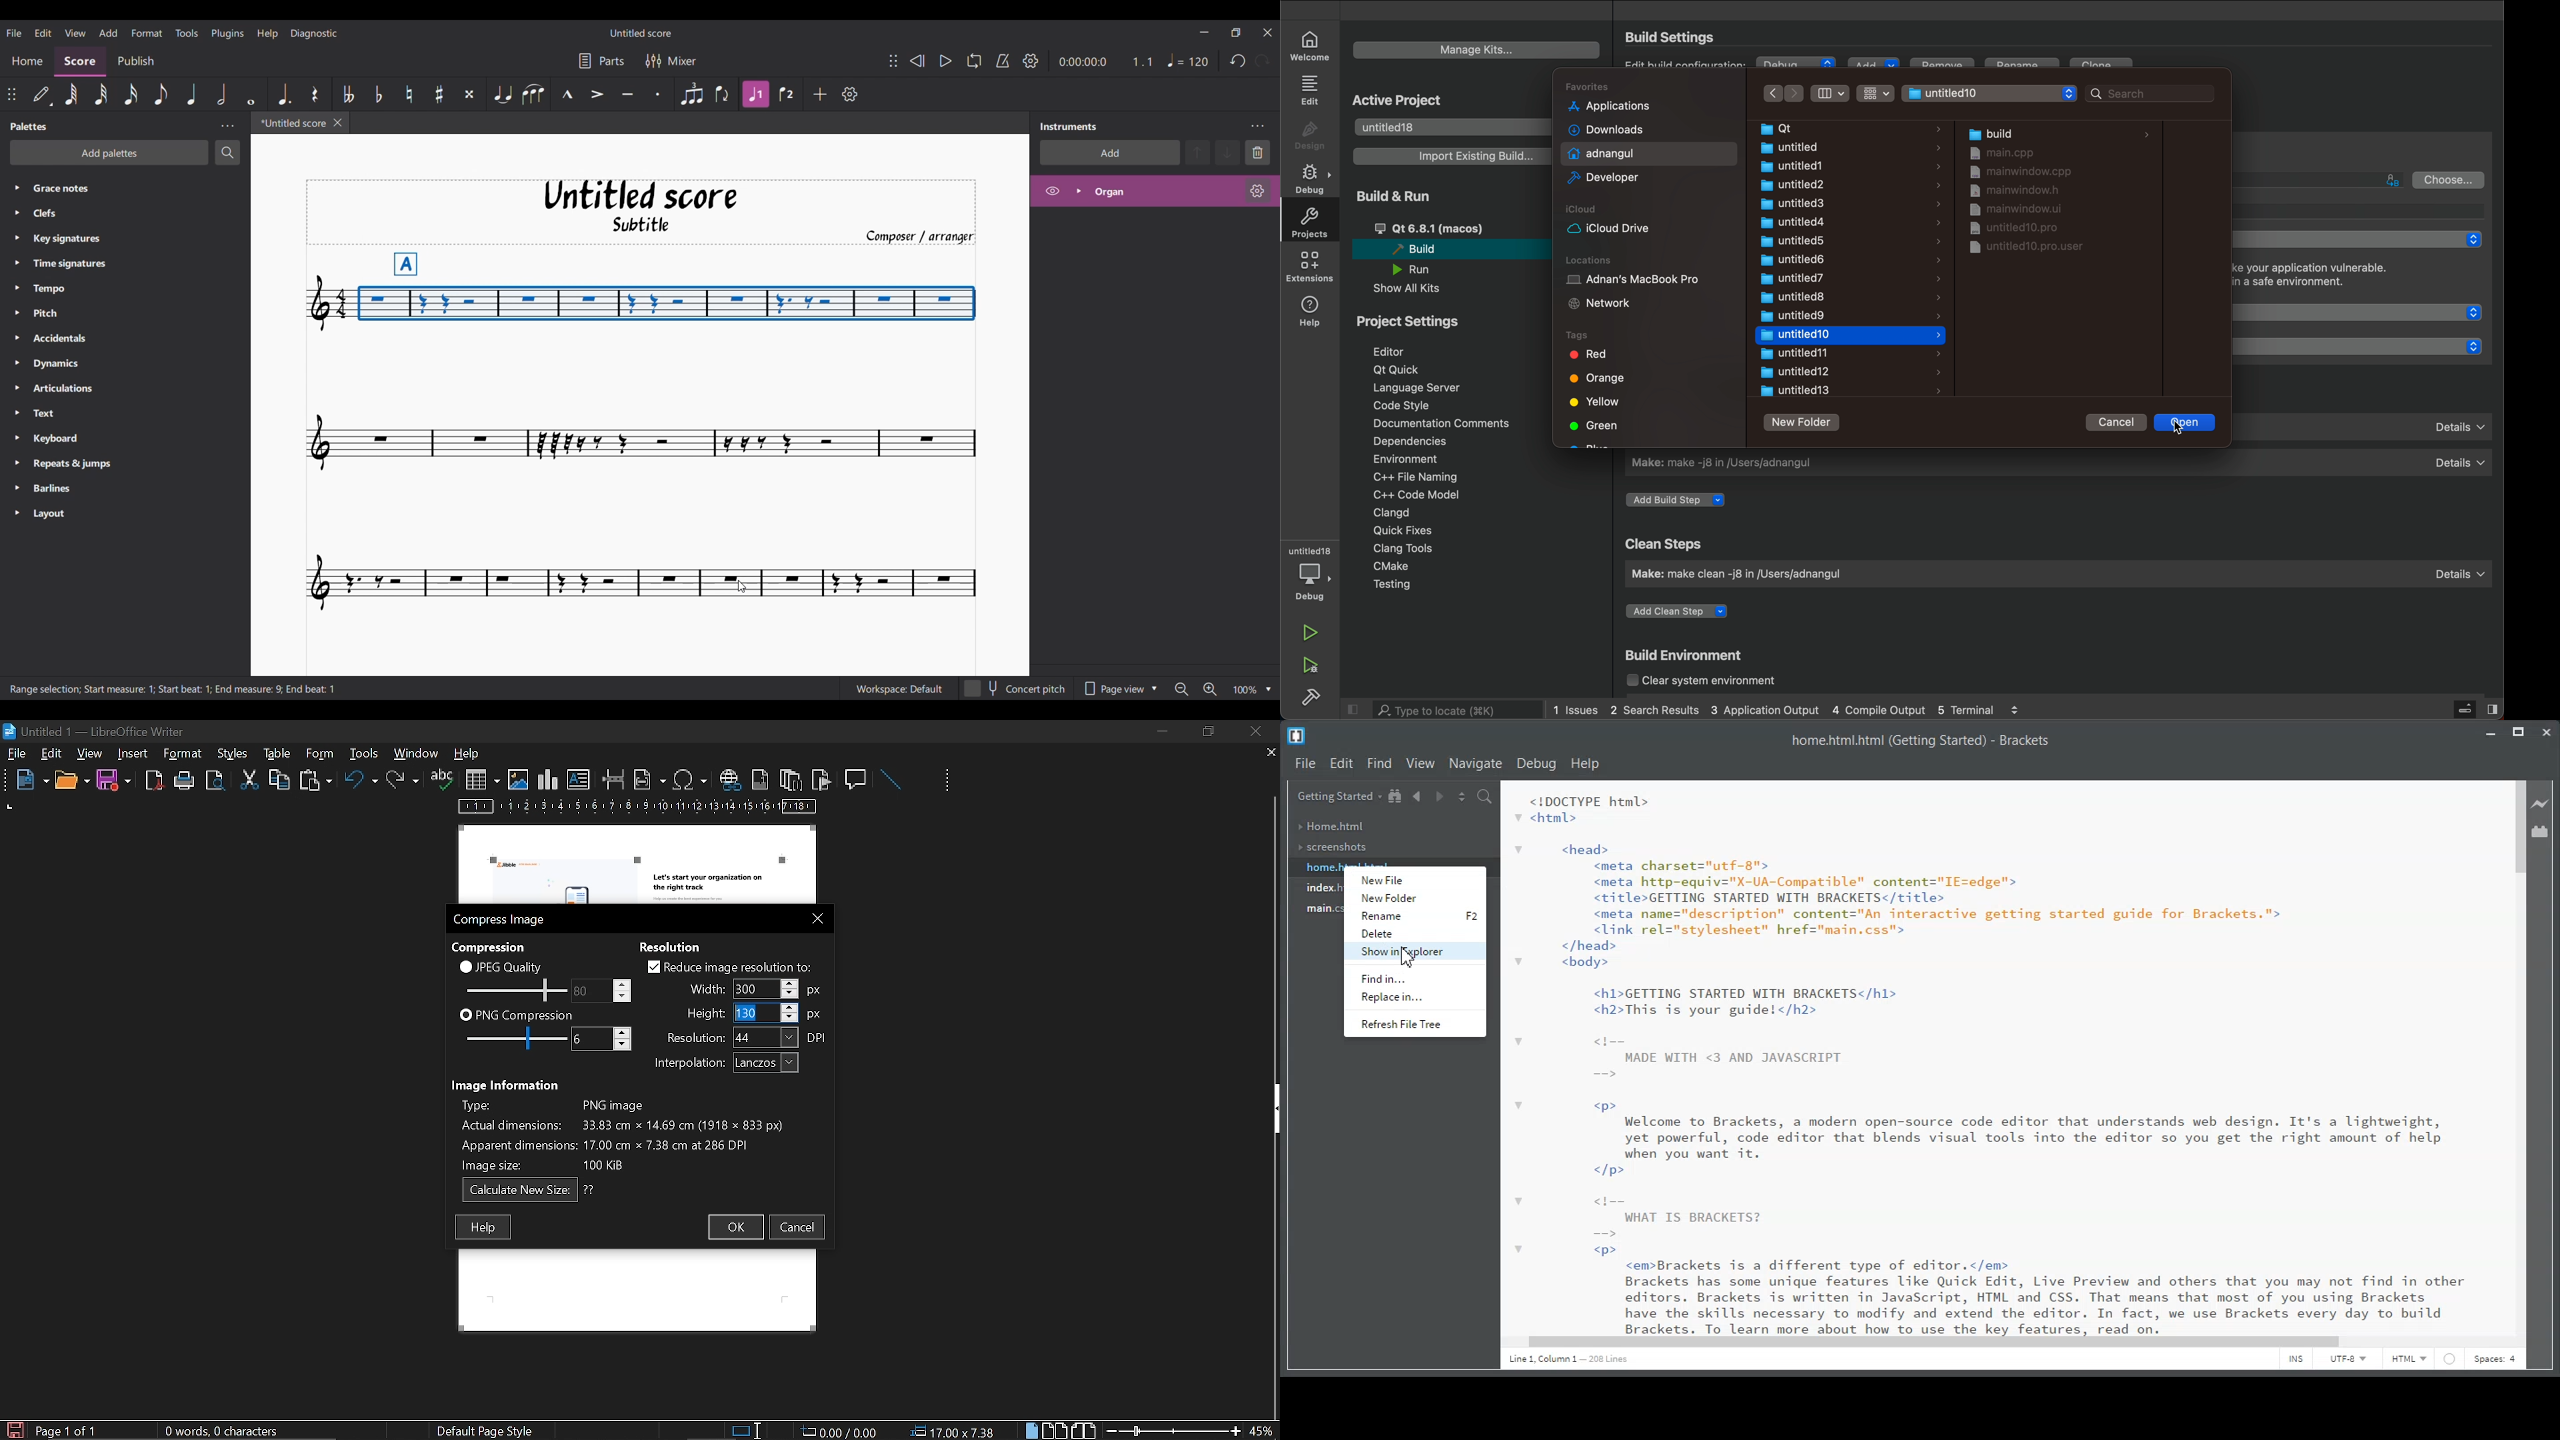 The image size is (2576, 1456). Describe the element at coordinates (1414, 898) in the screenshot. I see `New Folder` at that location.